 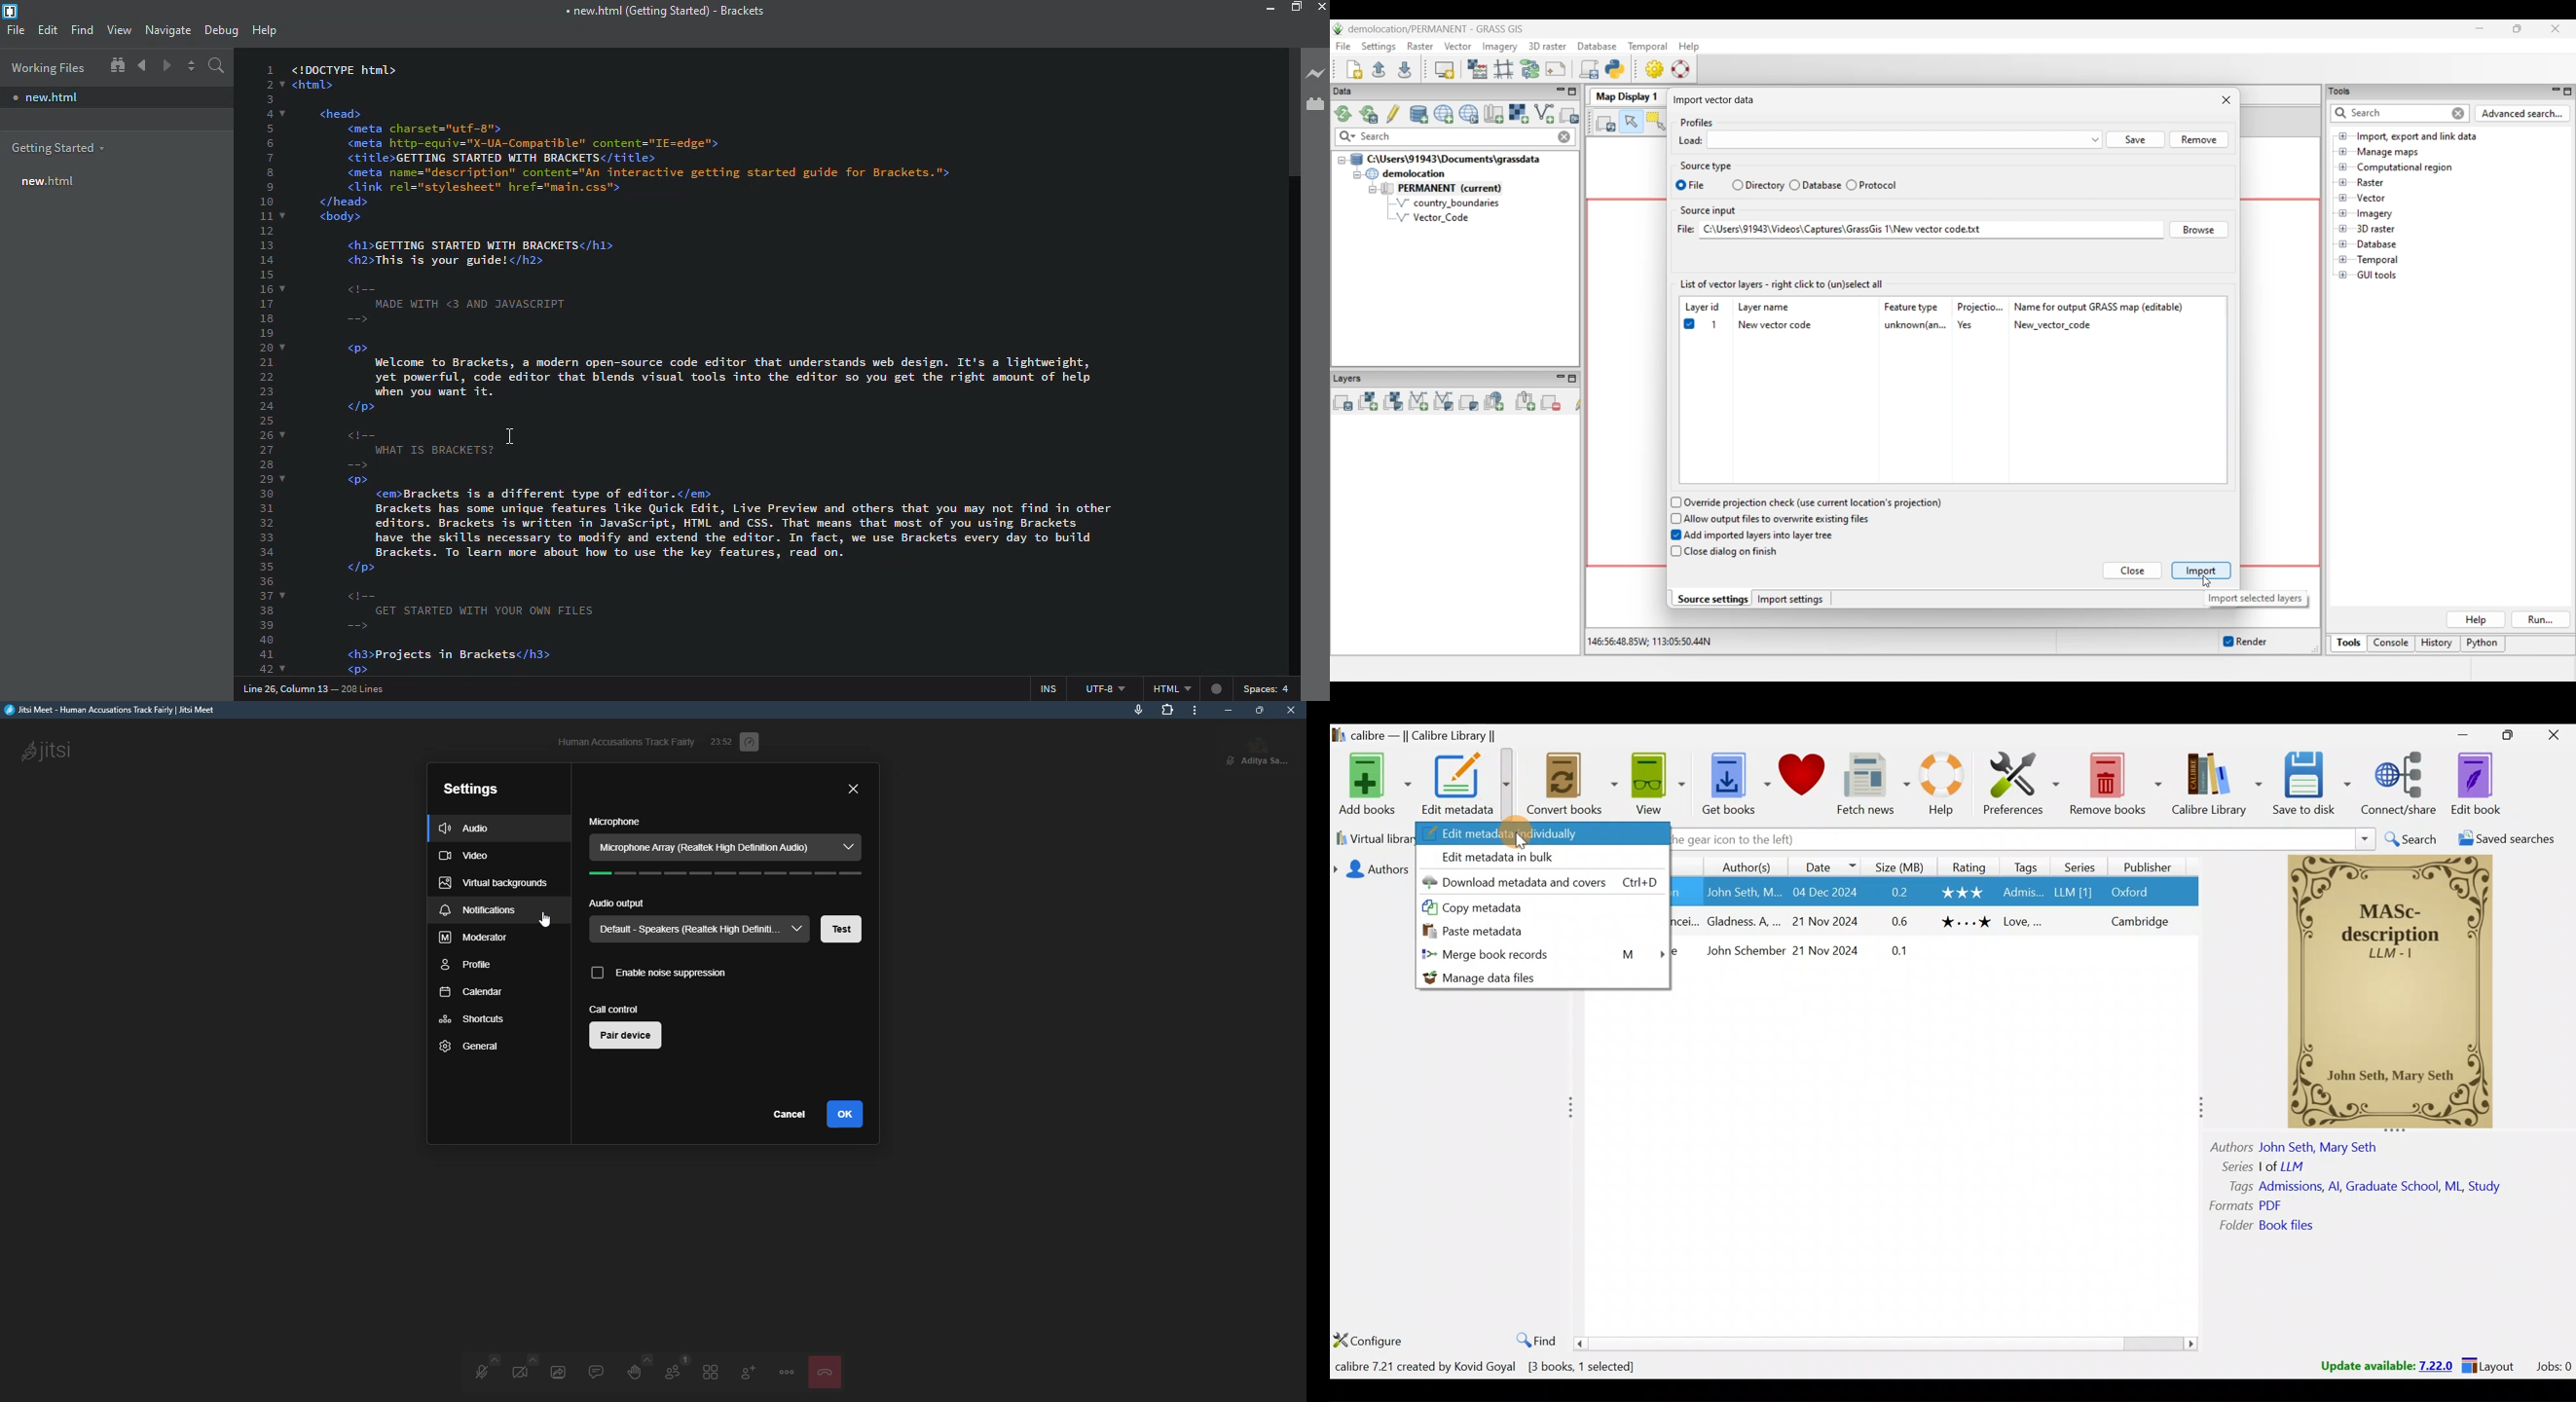 What do you see at coordinates (1260, 710) in the screenshot?
I see `maximize` at bounding box center [1260, 710].